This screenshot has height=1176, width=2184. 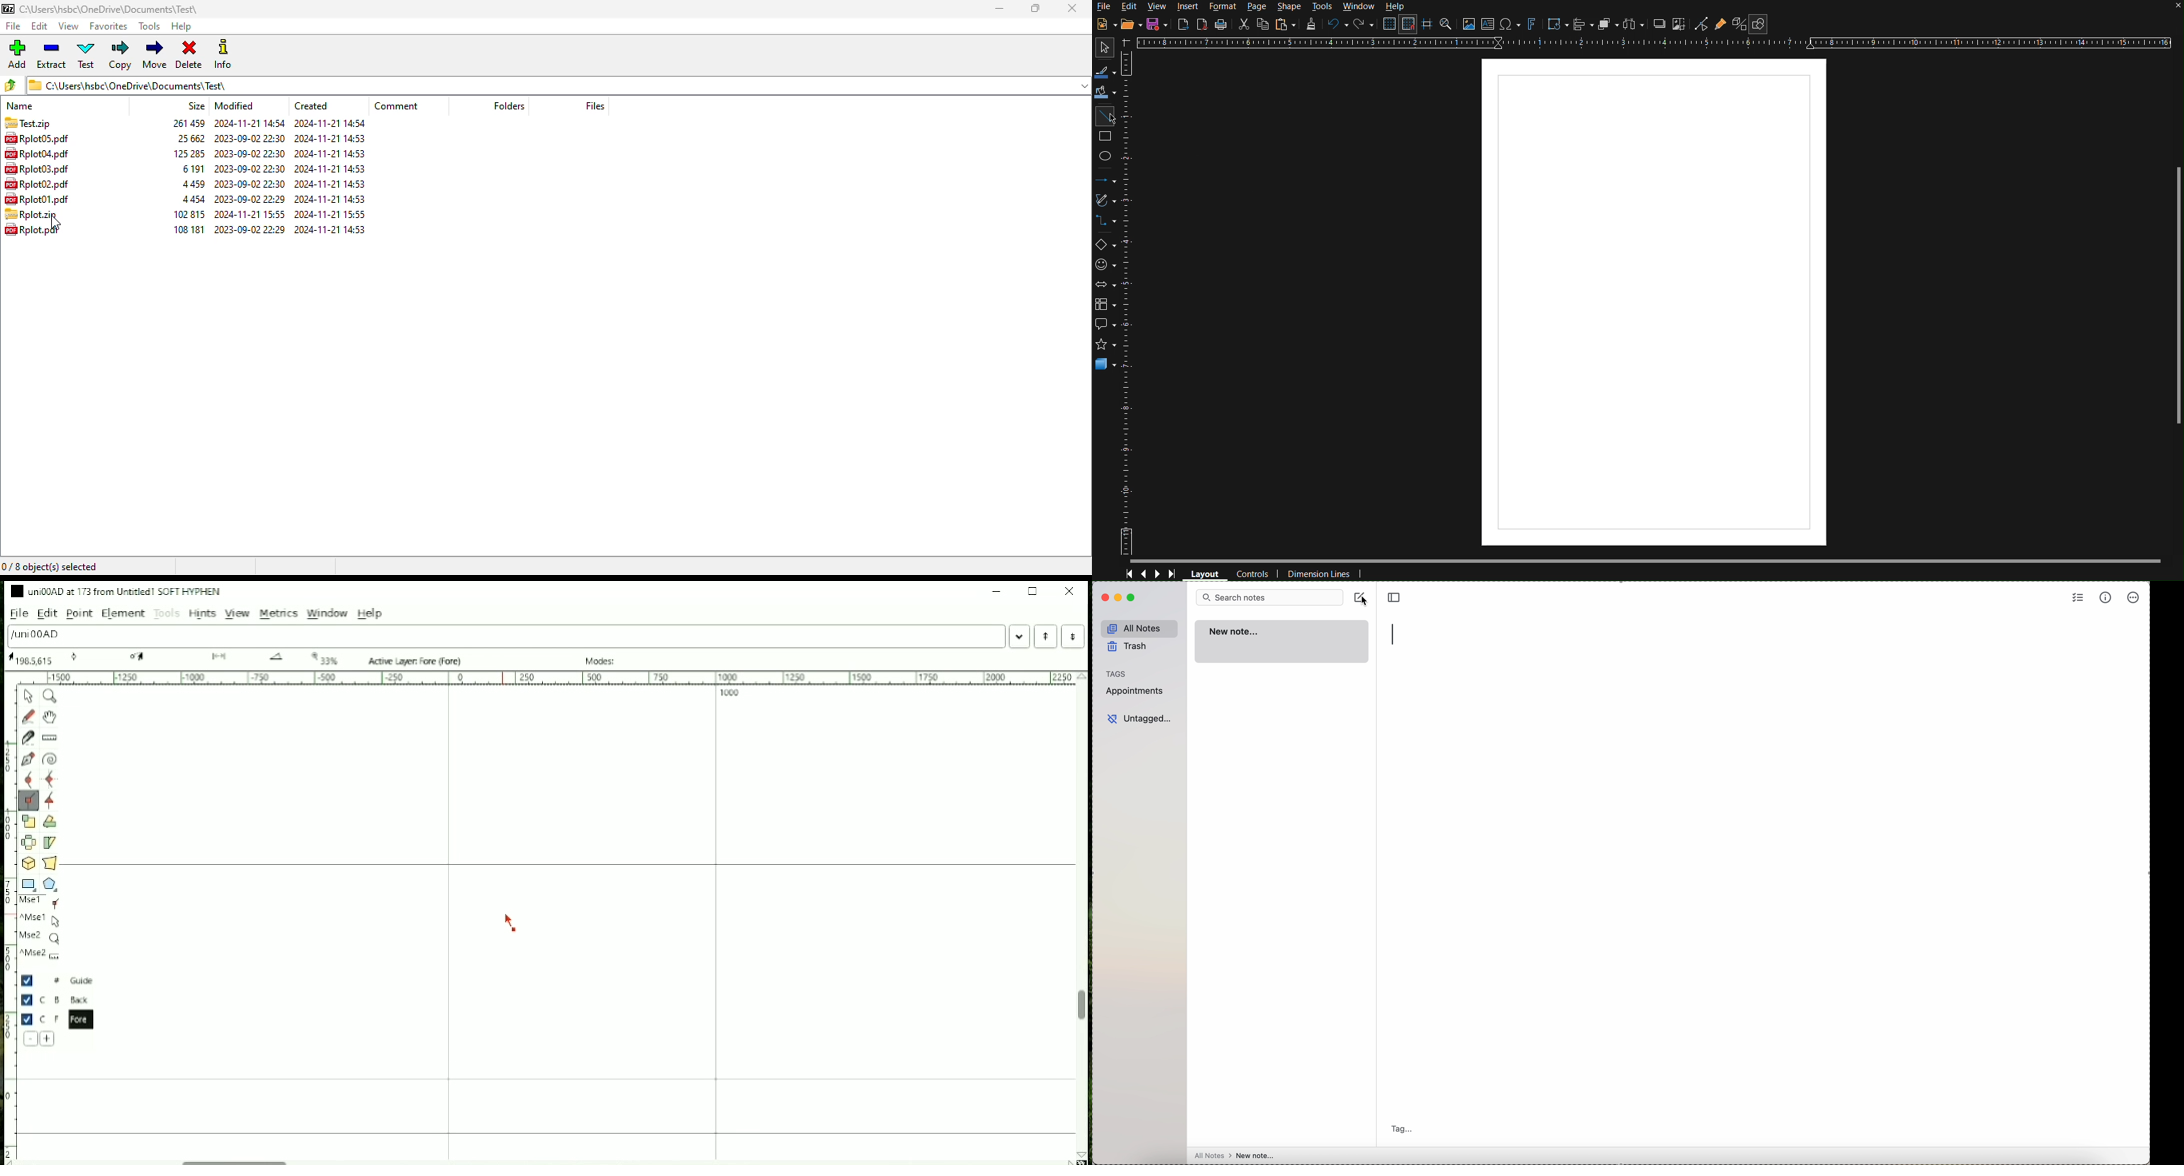 I want to click on Symbol Shapes, so click(x=1105, y=265).